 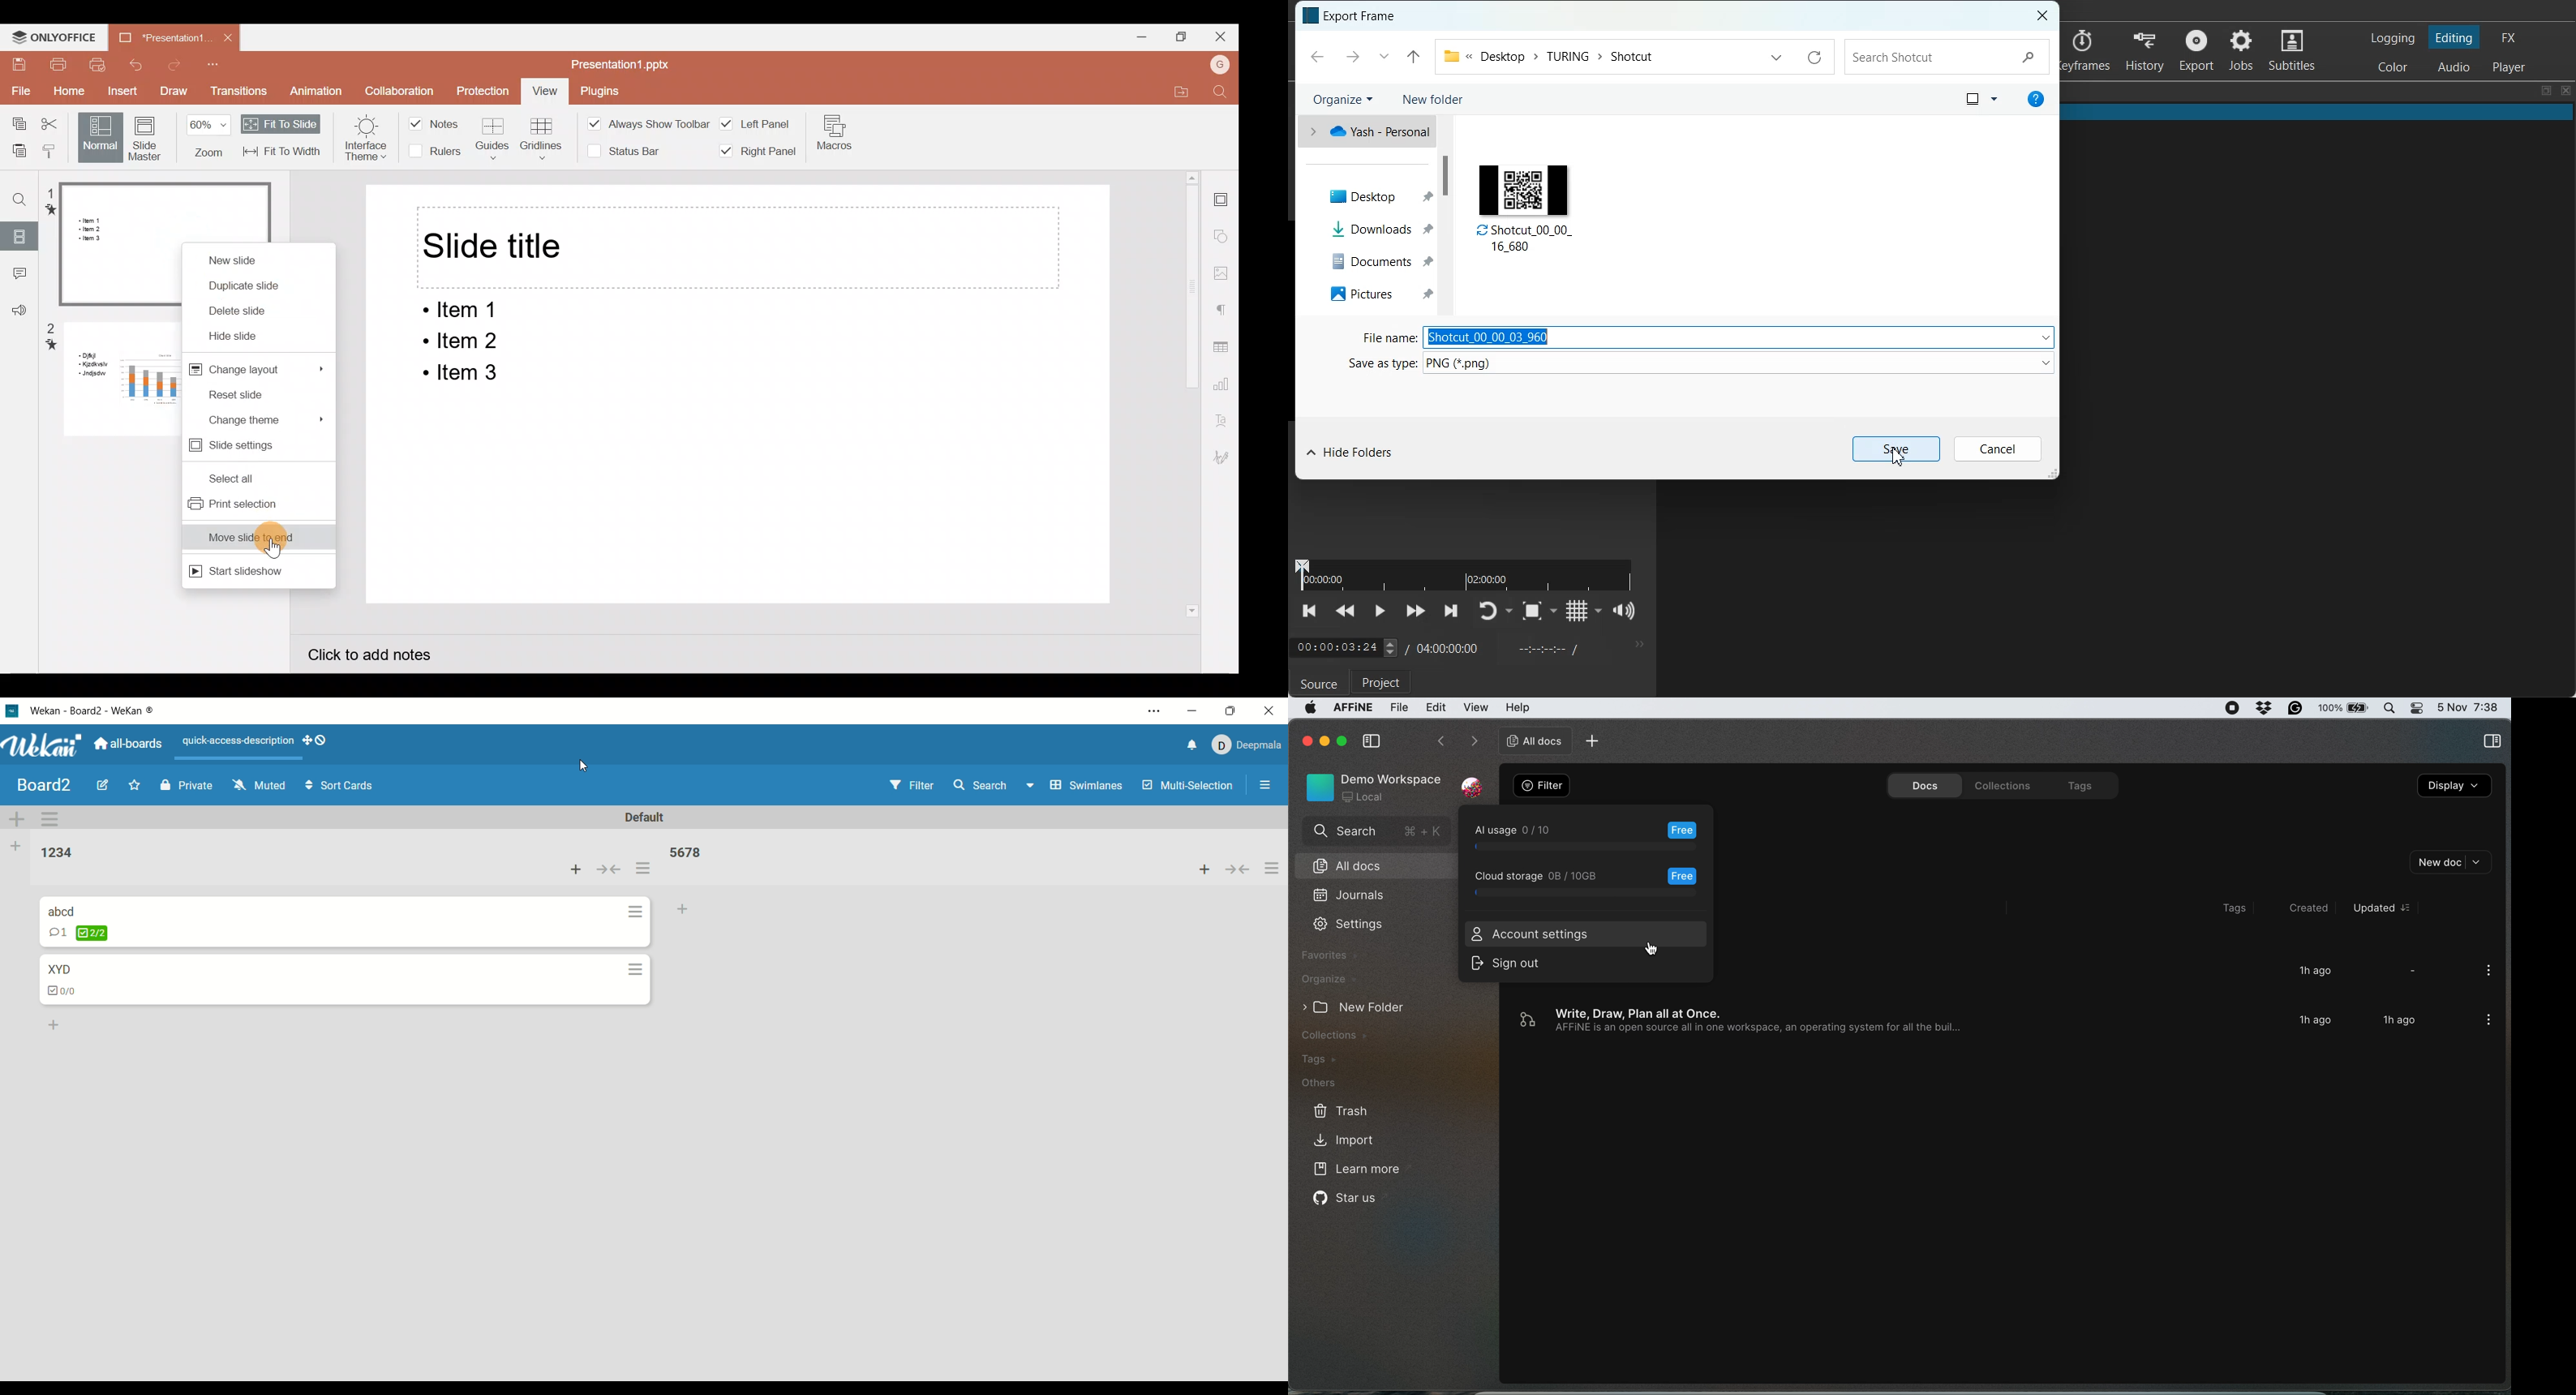 I want to click on collapse, so click(x=1238, y=871).